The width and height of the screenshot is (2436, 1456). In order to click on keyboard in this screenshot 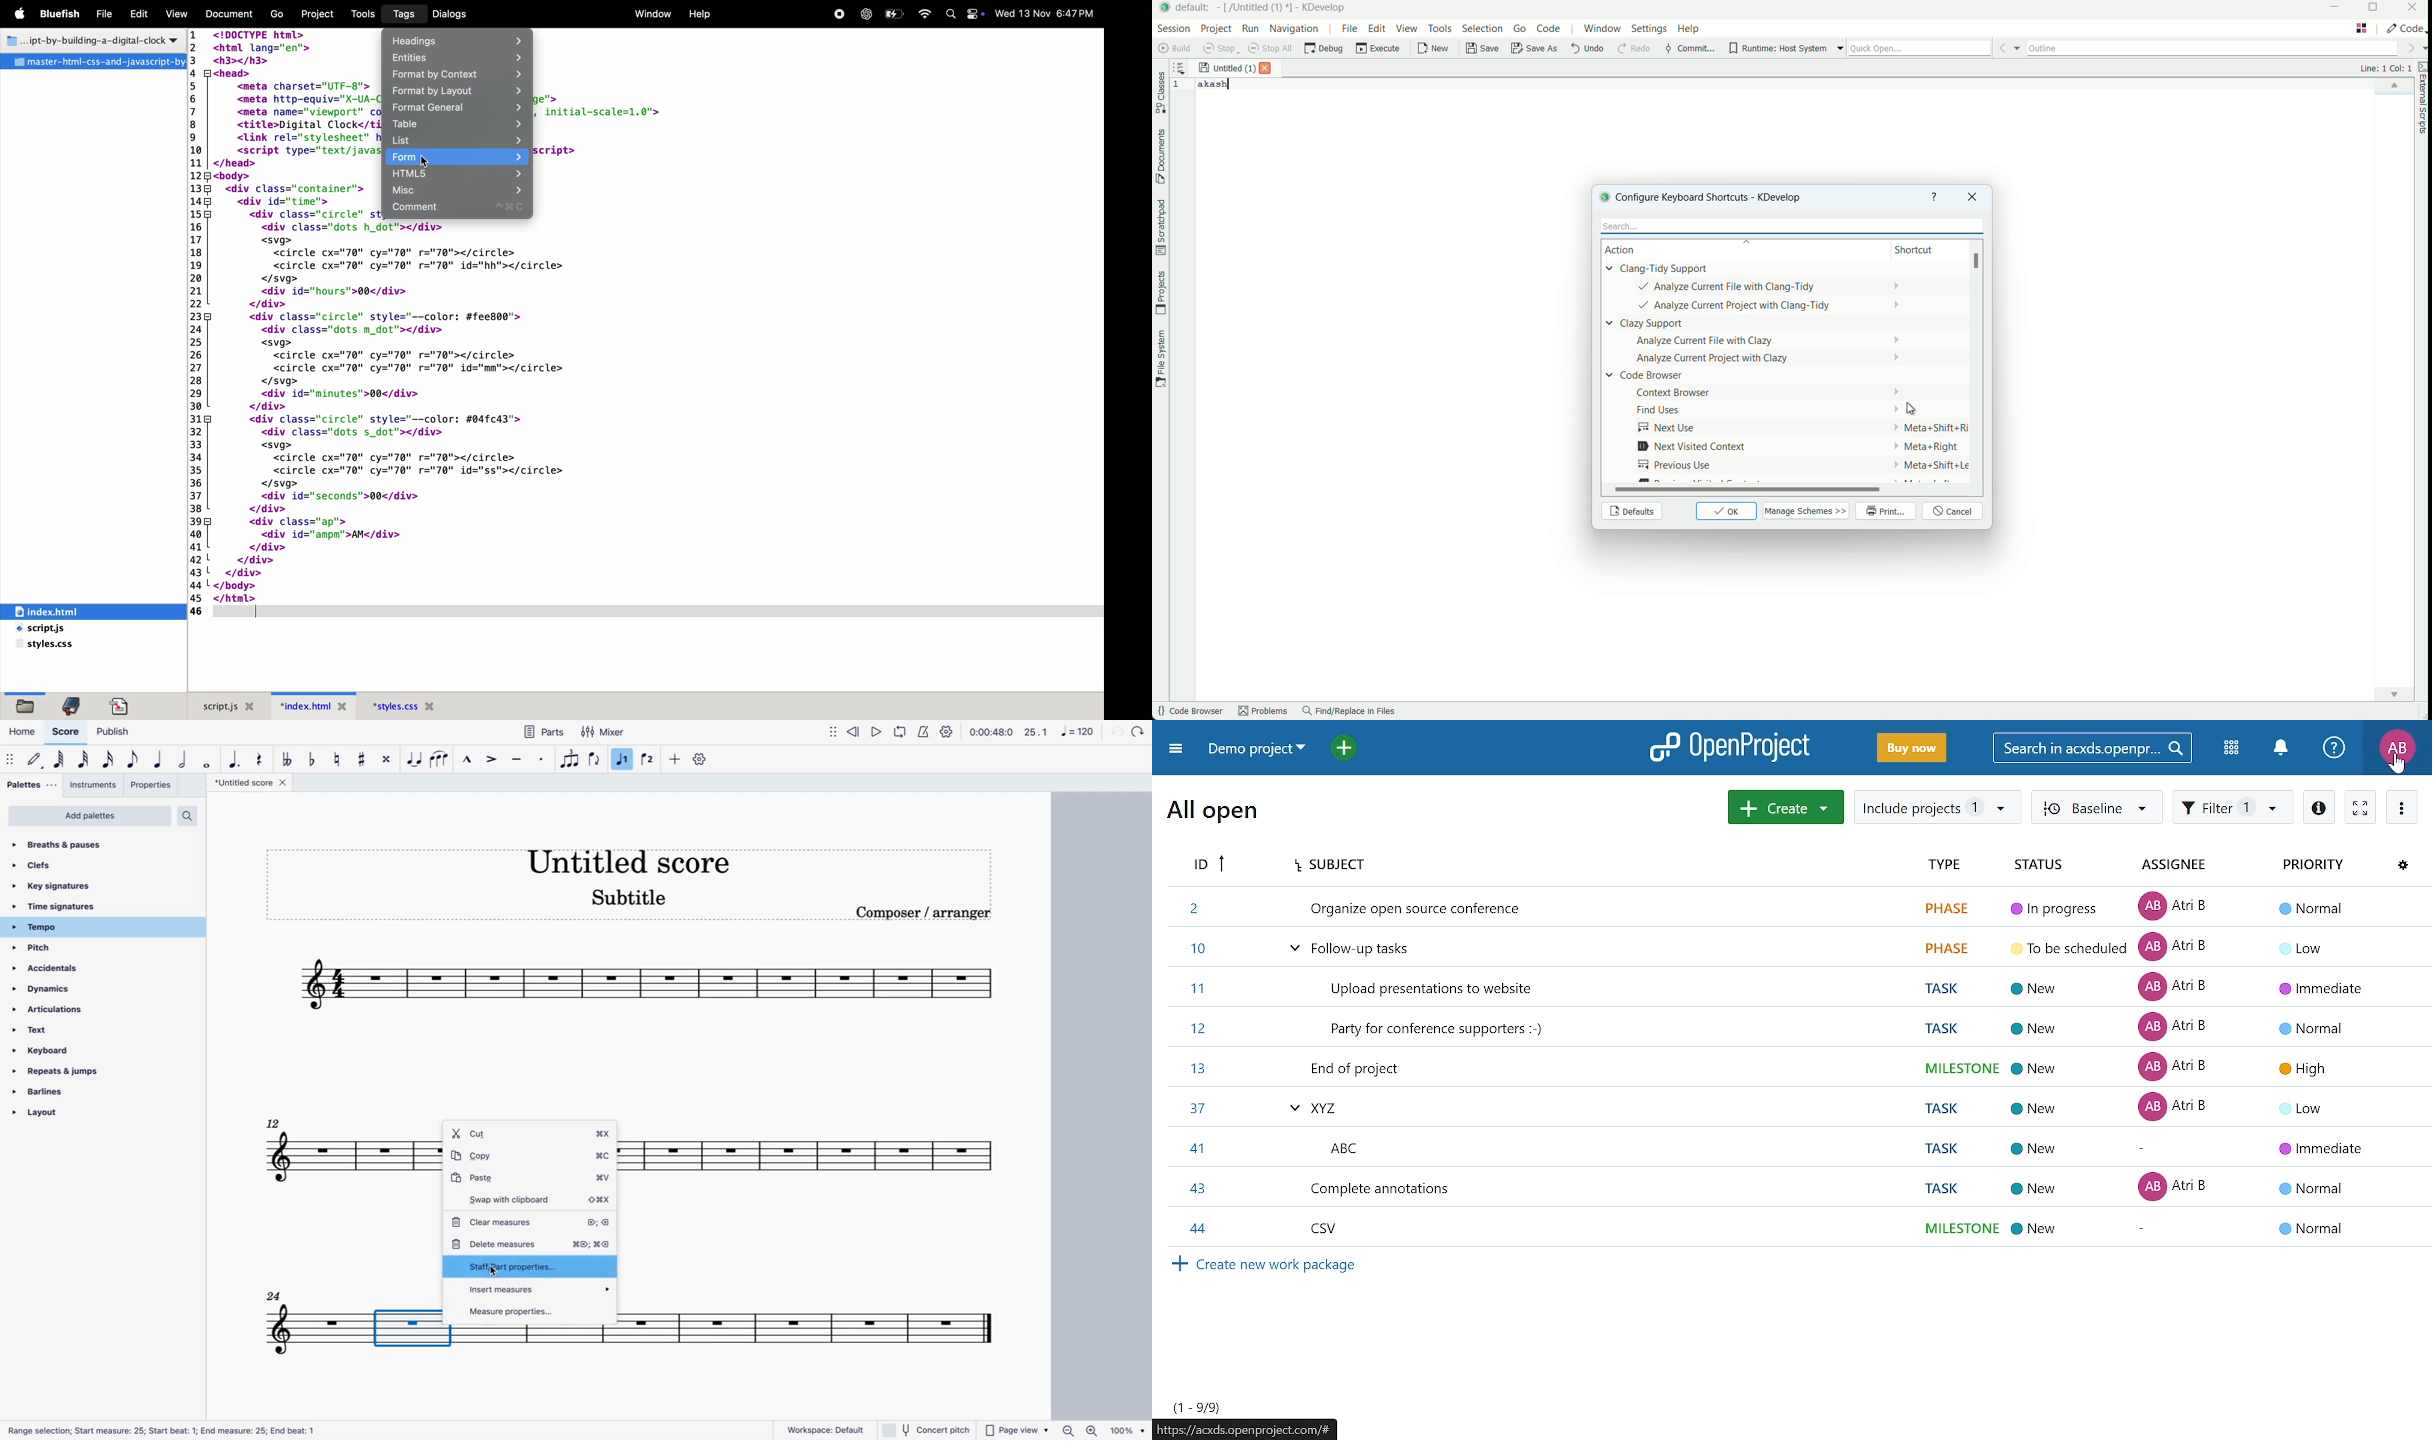, I will do `click(51, 1051)`.